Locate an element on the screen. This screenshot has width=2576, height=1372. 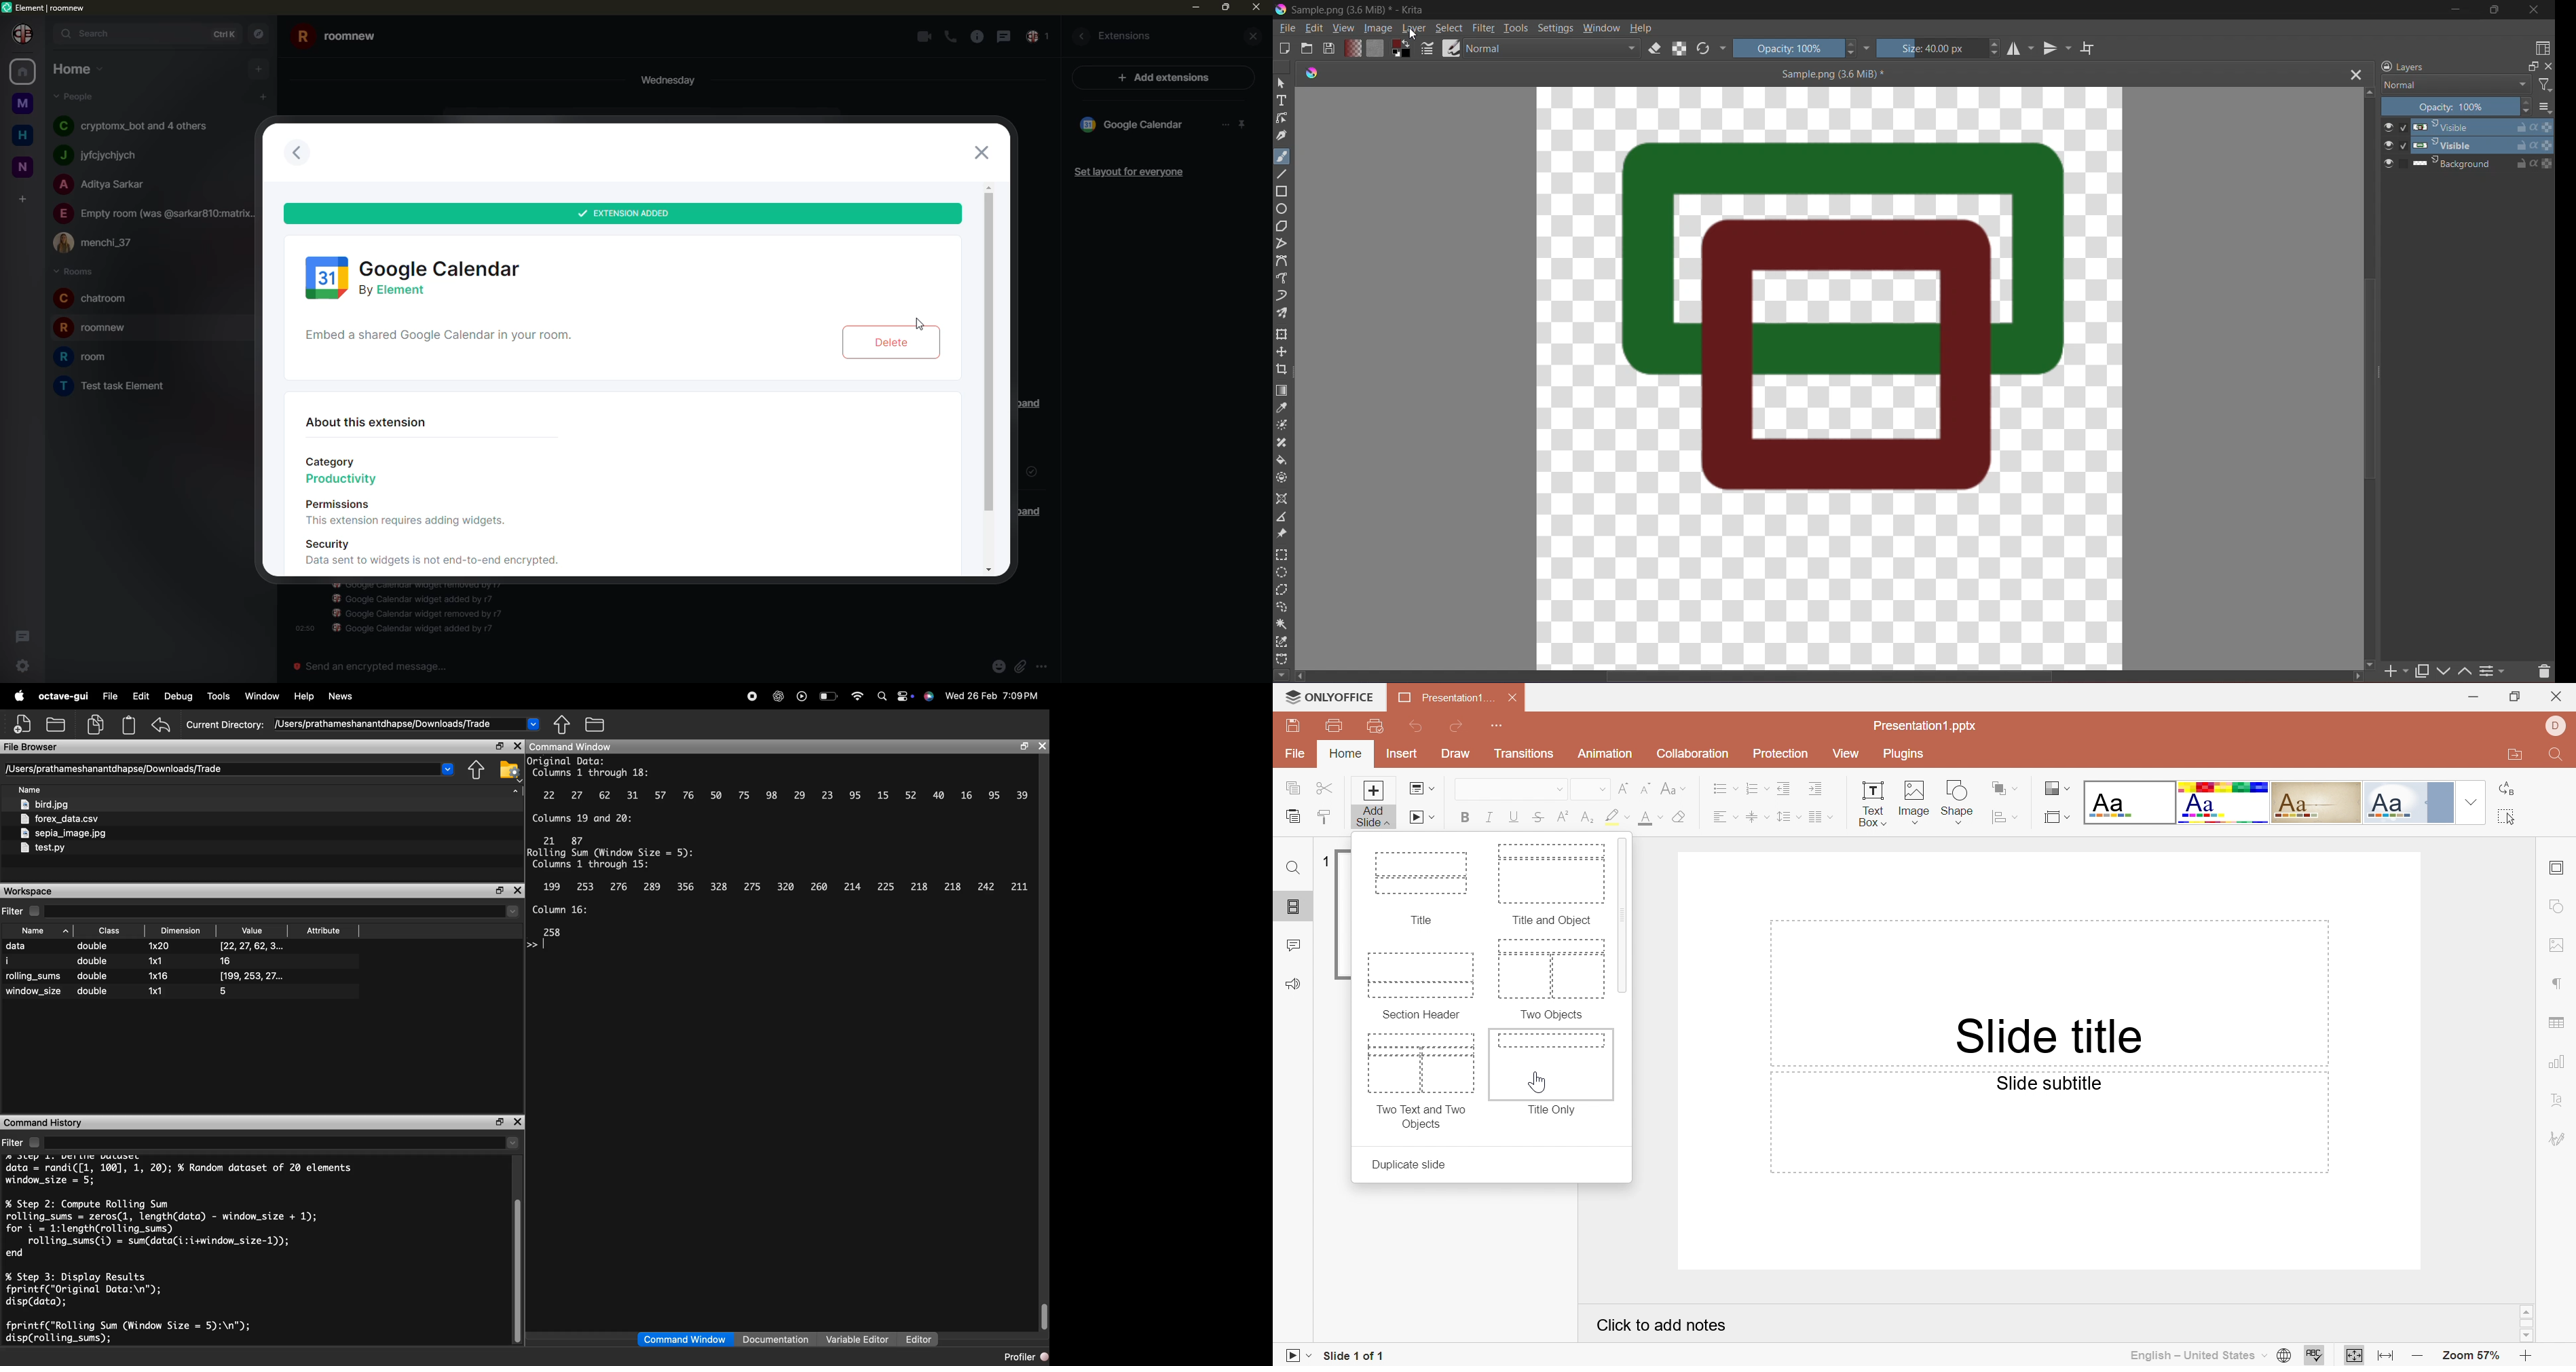
Paste is located at coordinates (1292, 817).